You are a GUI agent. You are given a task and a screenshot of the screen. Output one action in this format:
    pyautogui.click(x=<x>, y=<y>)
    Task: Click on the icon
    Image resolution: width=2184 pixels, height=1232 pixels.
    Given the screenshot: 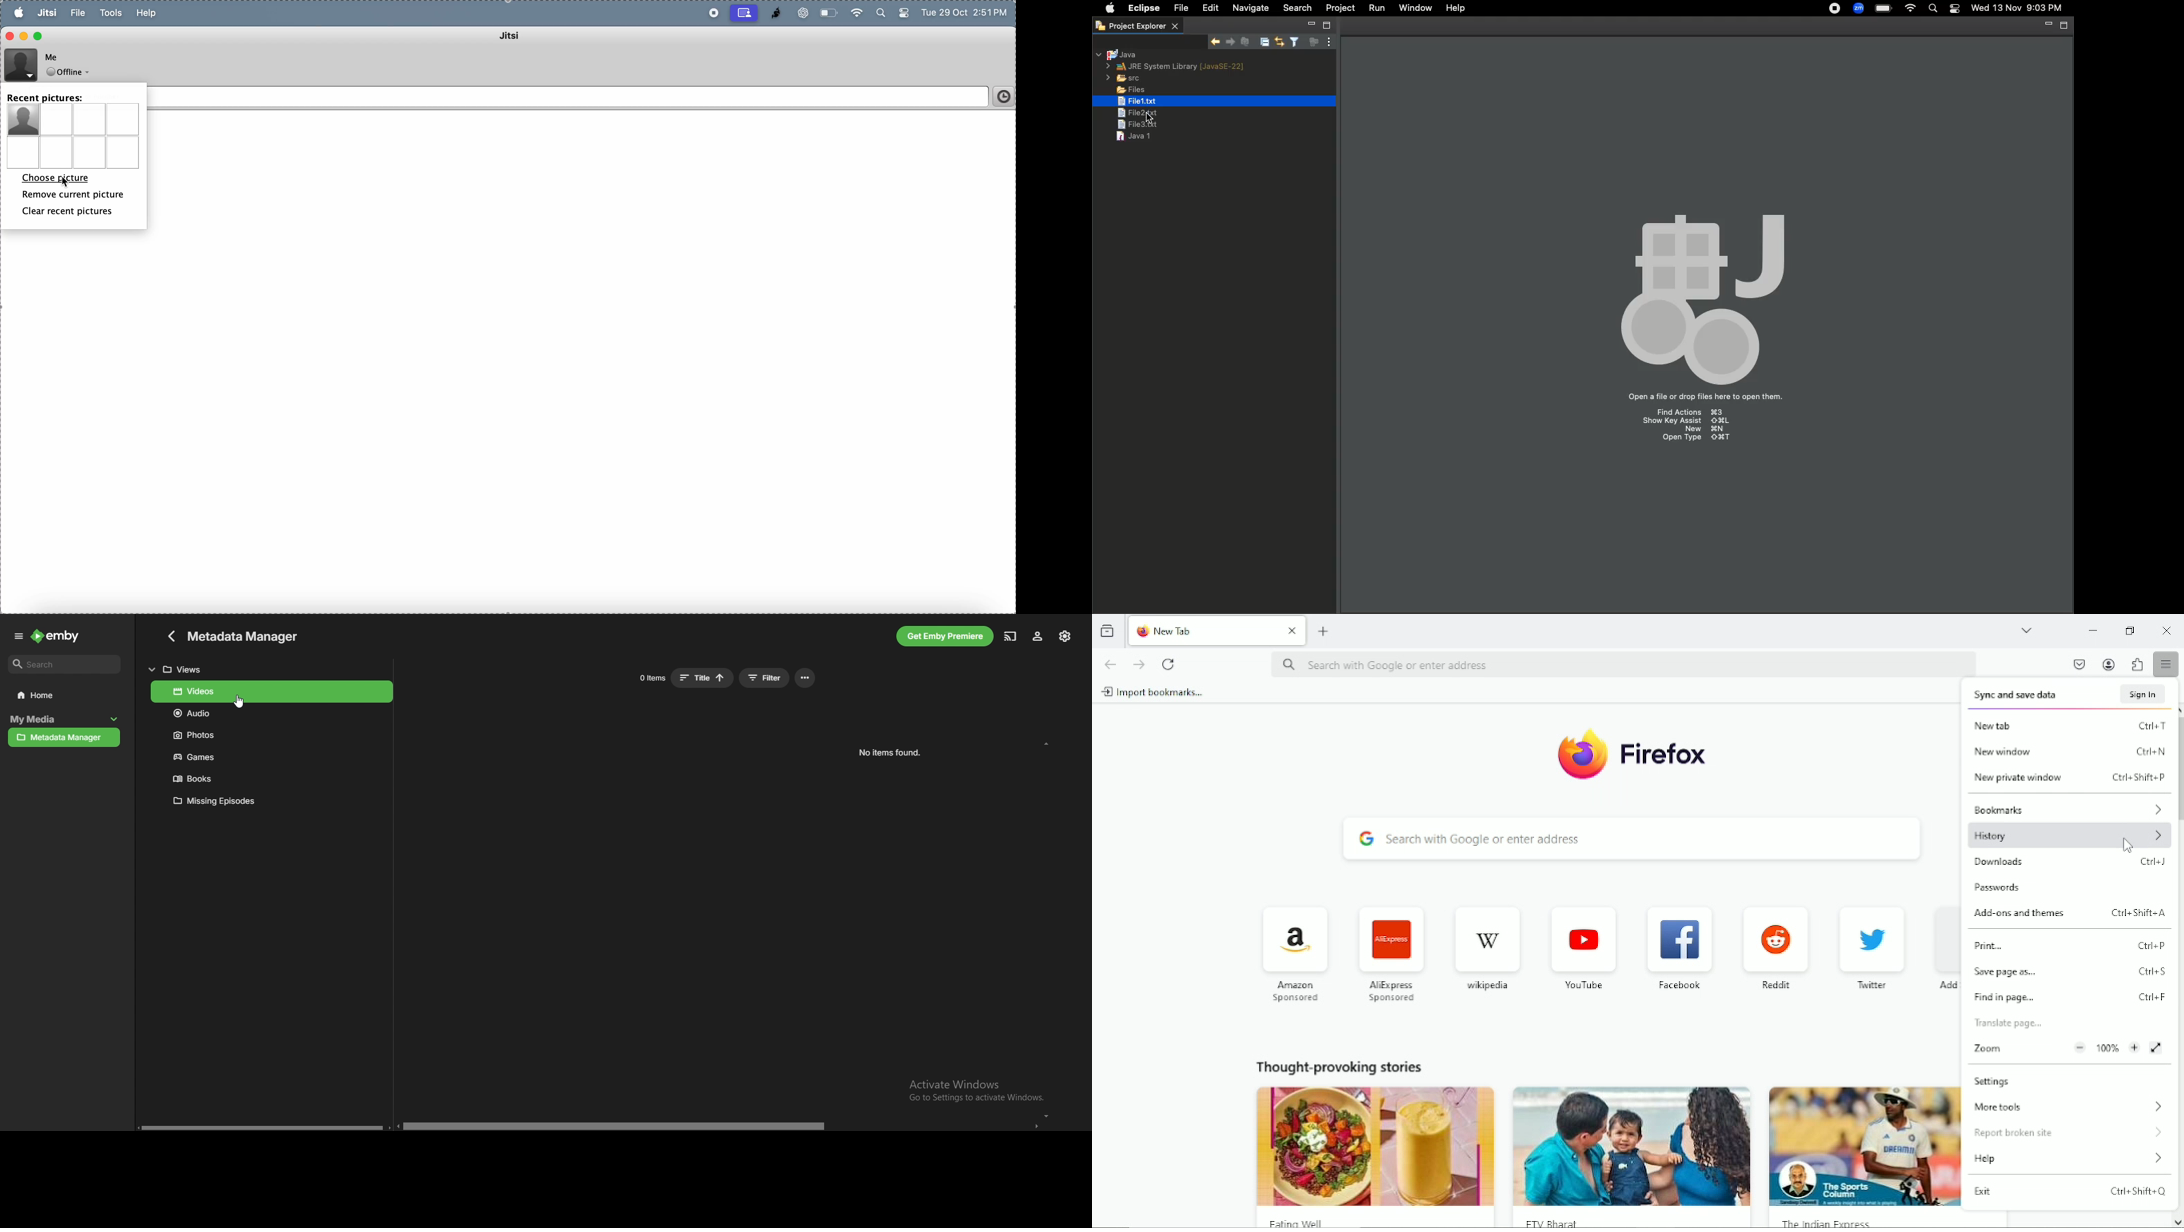 What is the action you would take?
    pyautogui.click(x=1865, y=941)
    